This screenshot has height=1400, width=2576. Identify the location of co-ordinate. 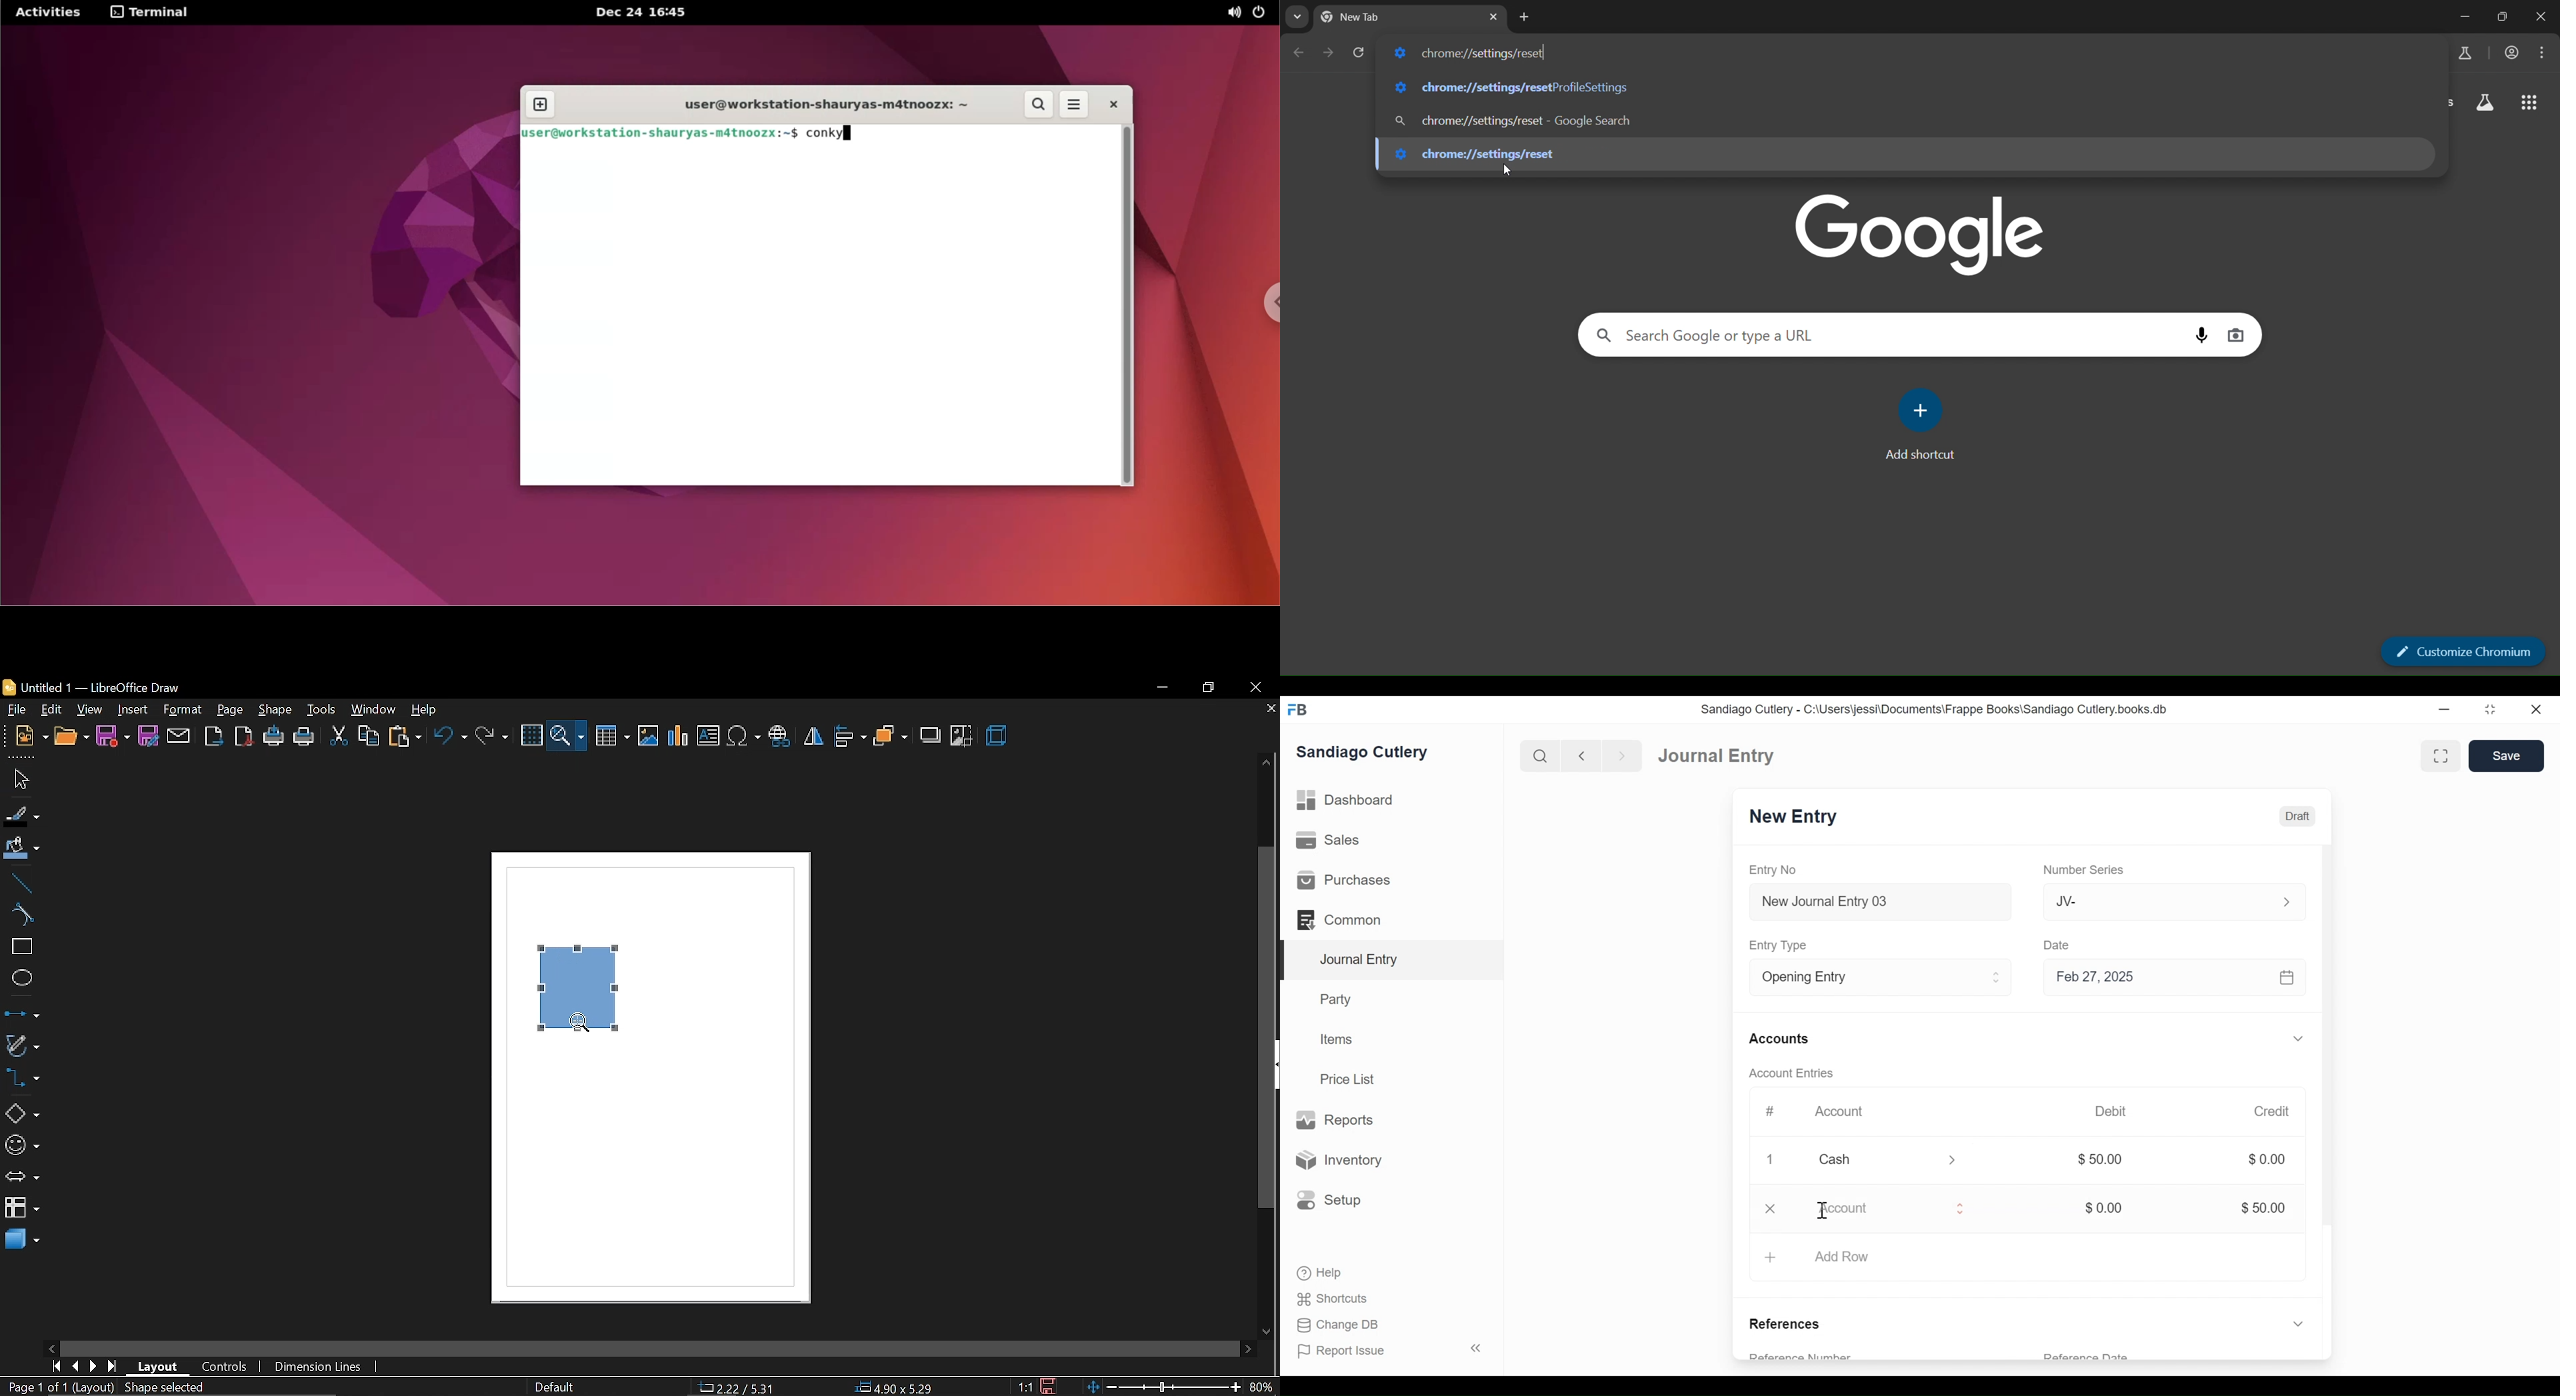
(737, 1388).